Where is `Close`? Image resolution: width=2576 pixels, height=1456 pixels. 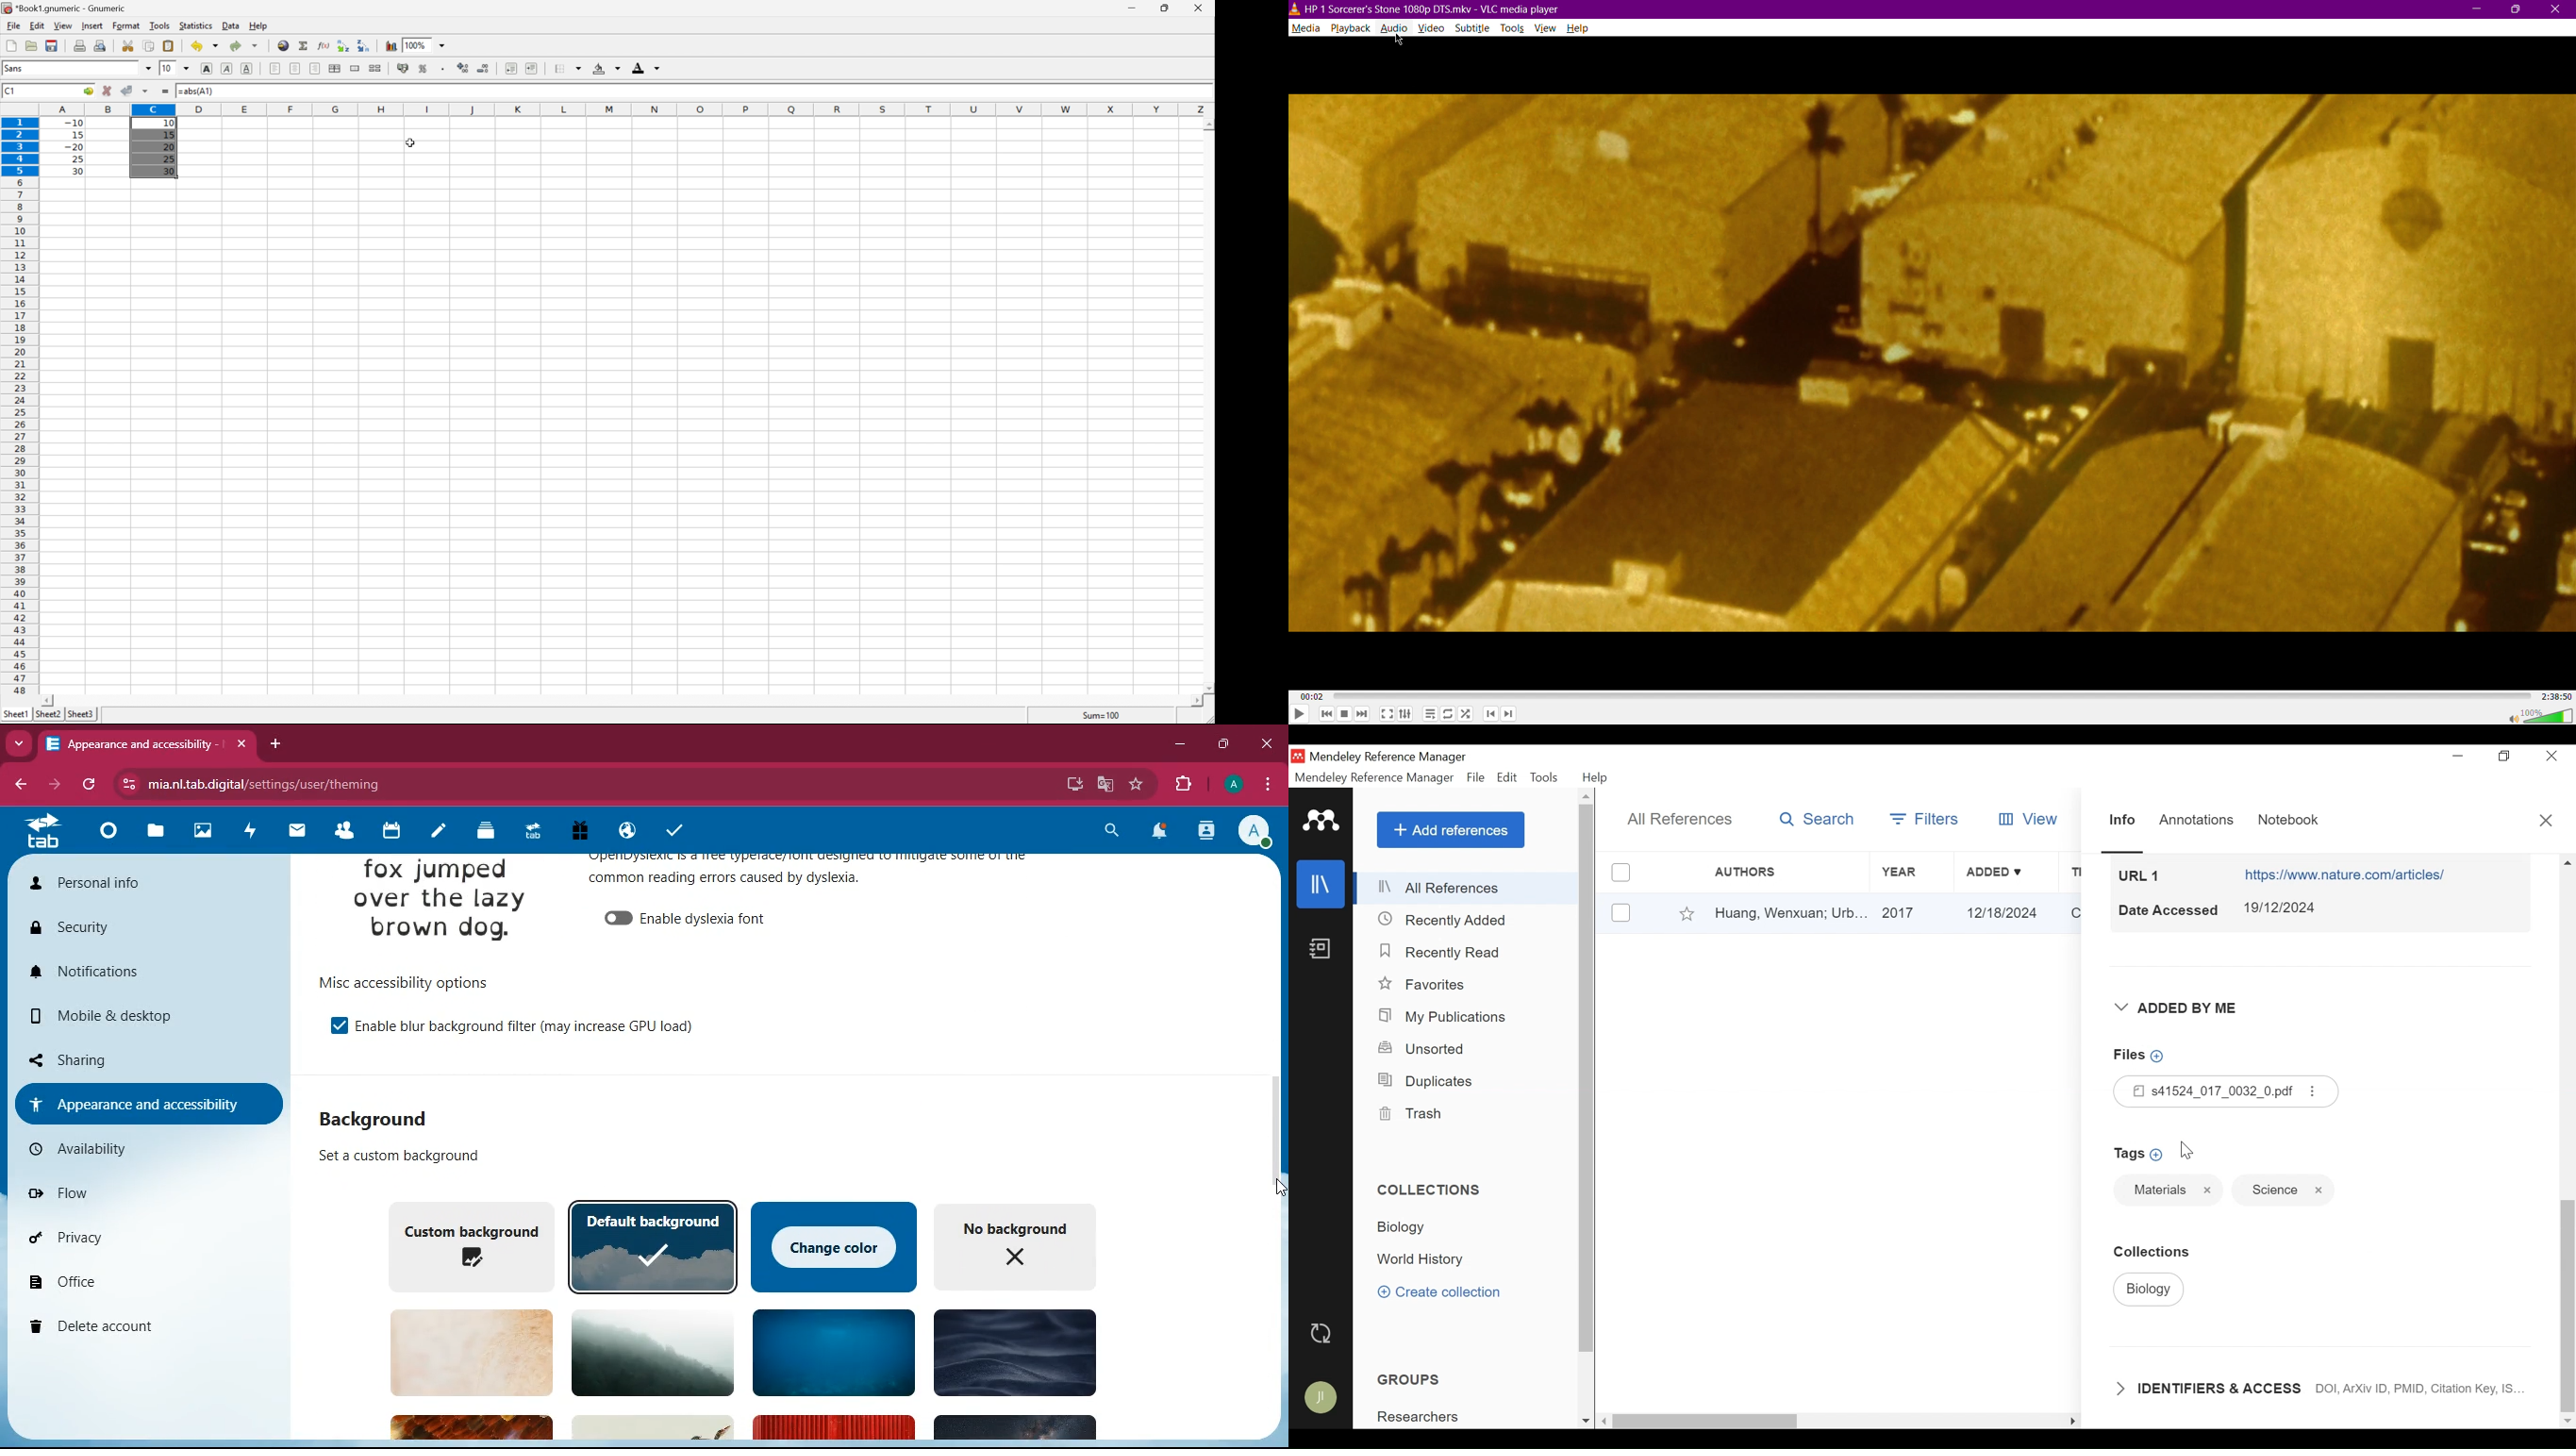 Close is located at coordinates (2559, 9).